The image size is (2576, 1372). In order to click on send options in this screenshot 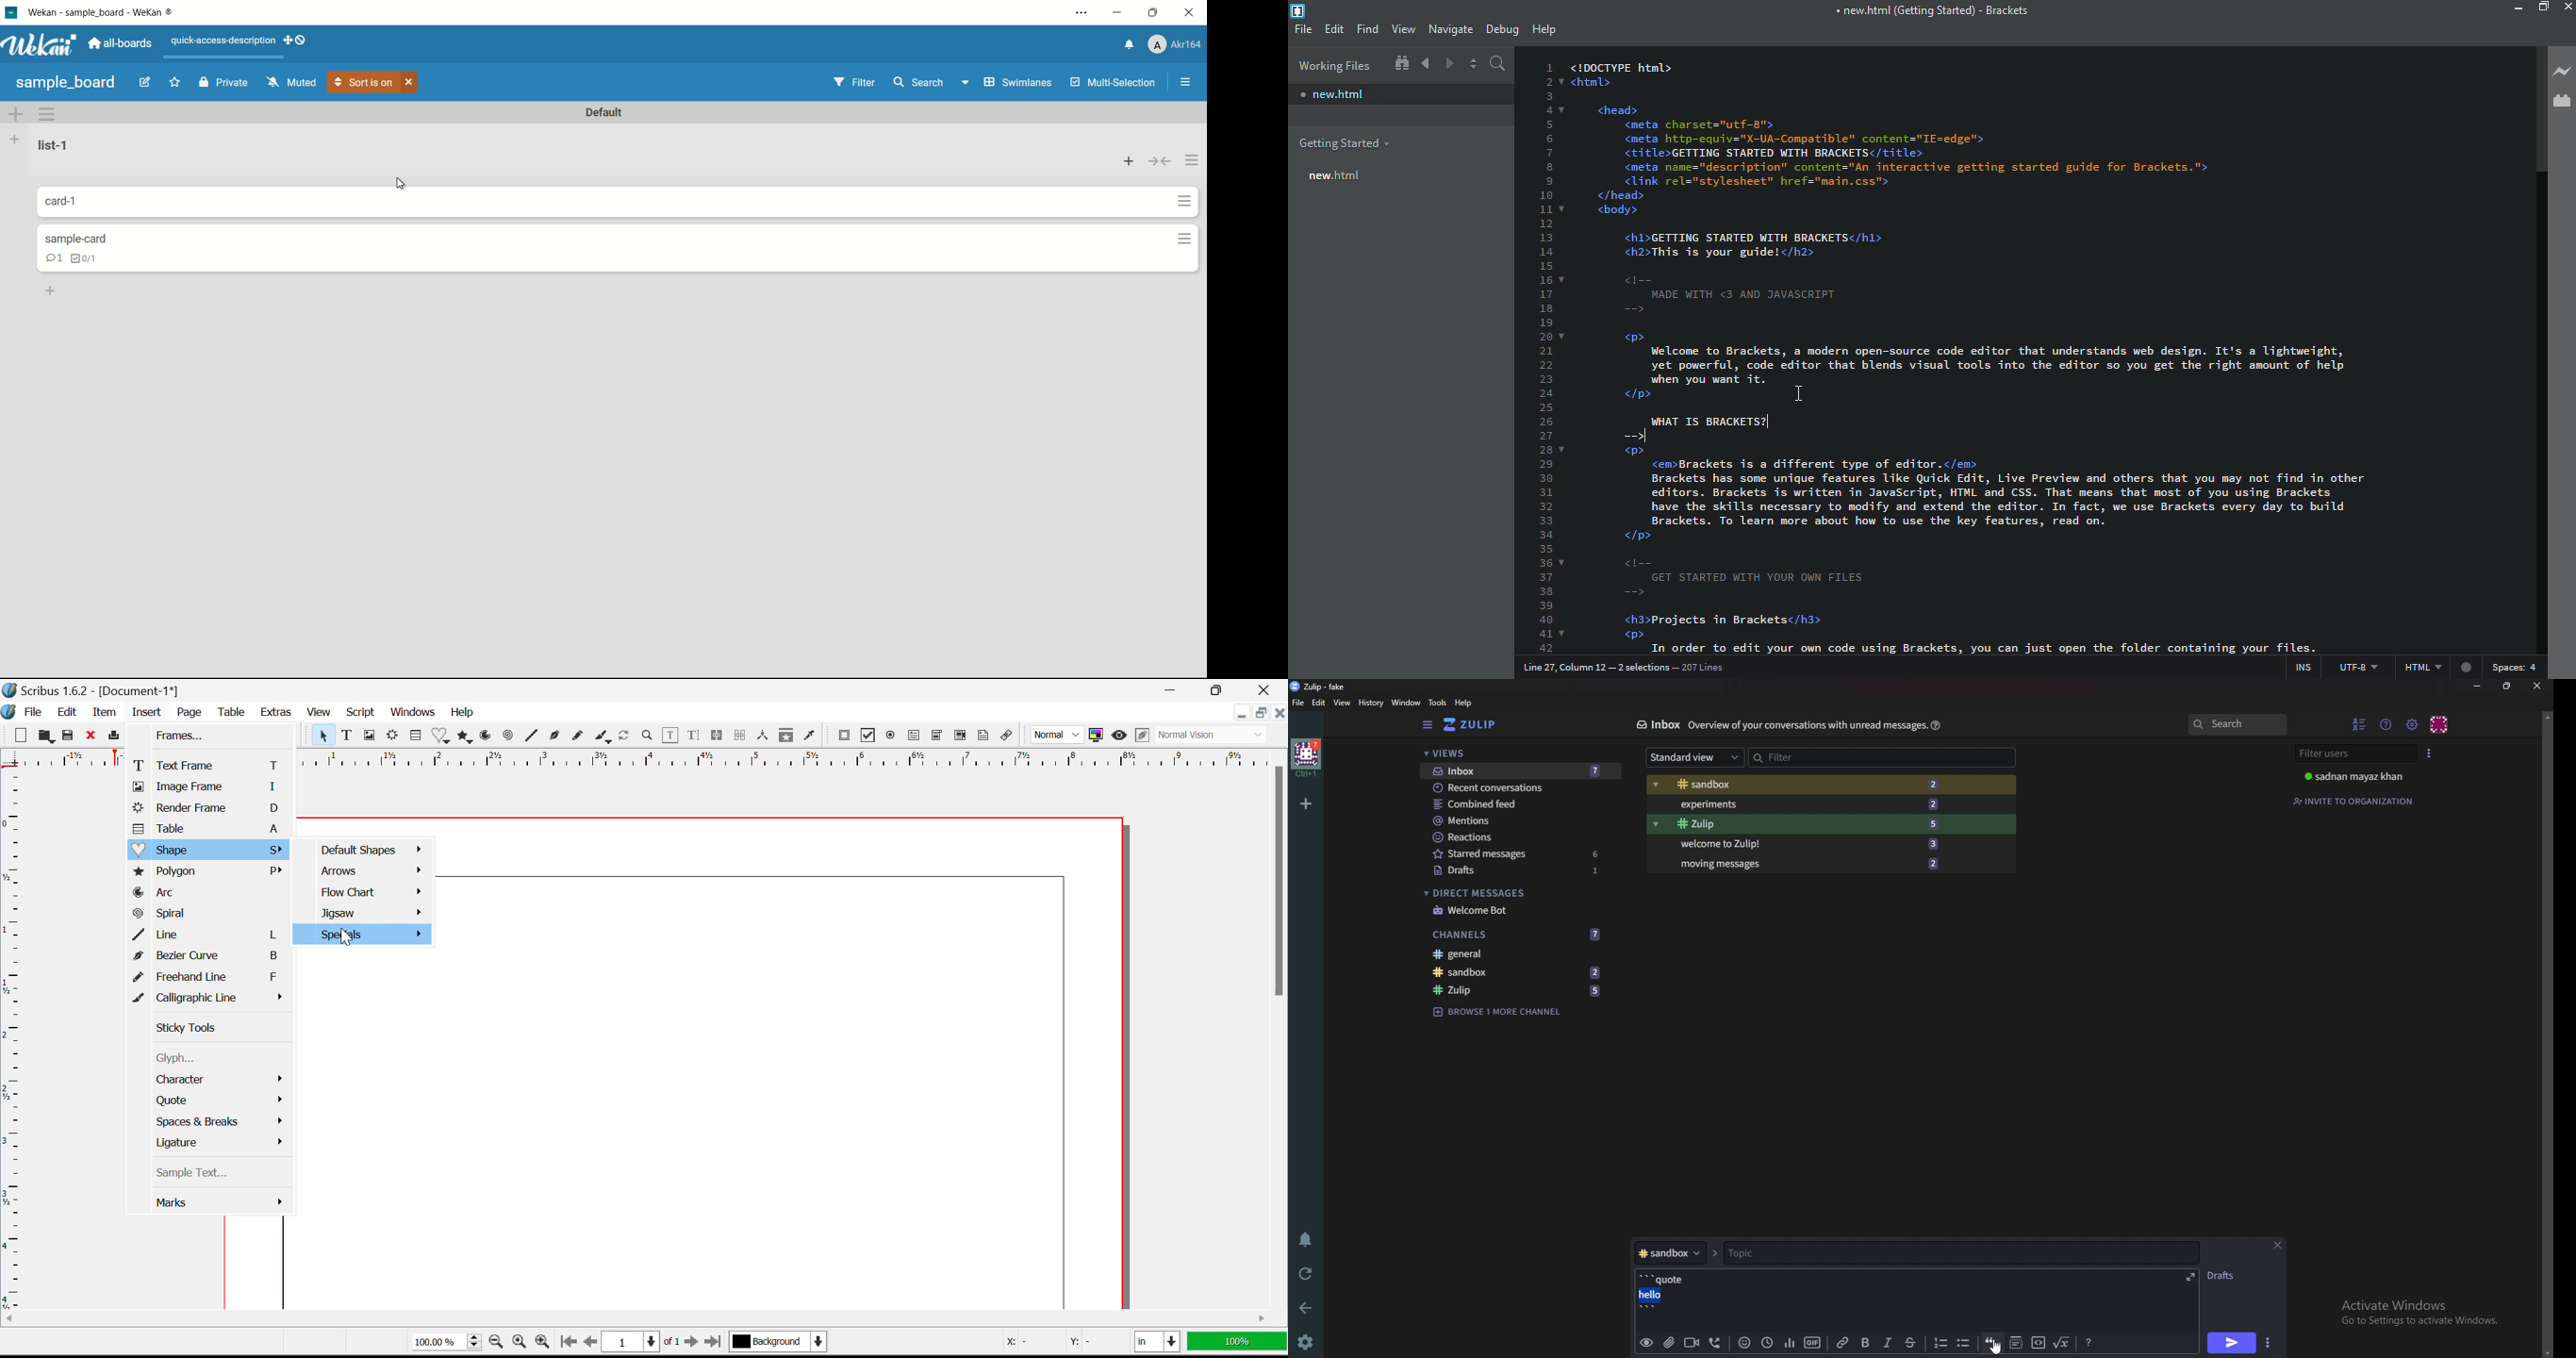, I will do `click(2271, 1342)`.